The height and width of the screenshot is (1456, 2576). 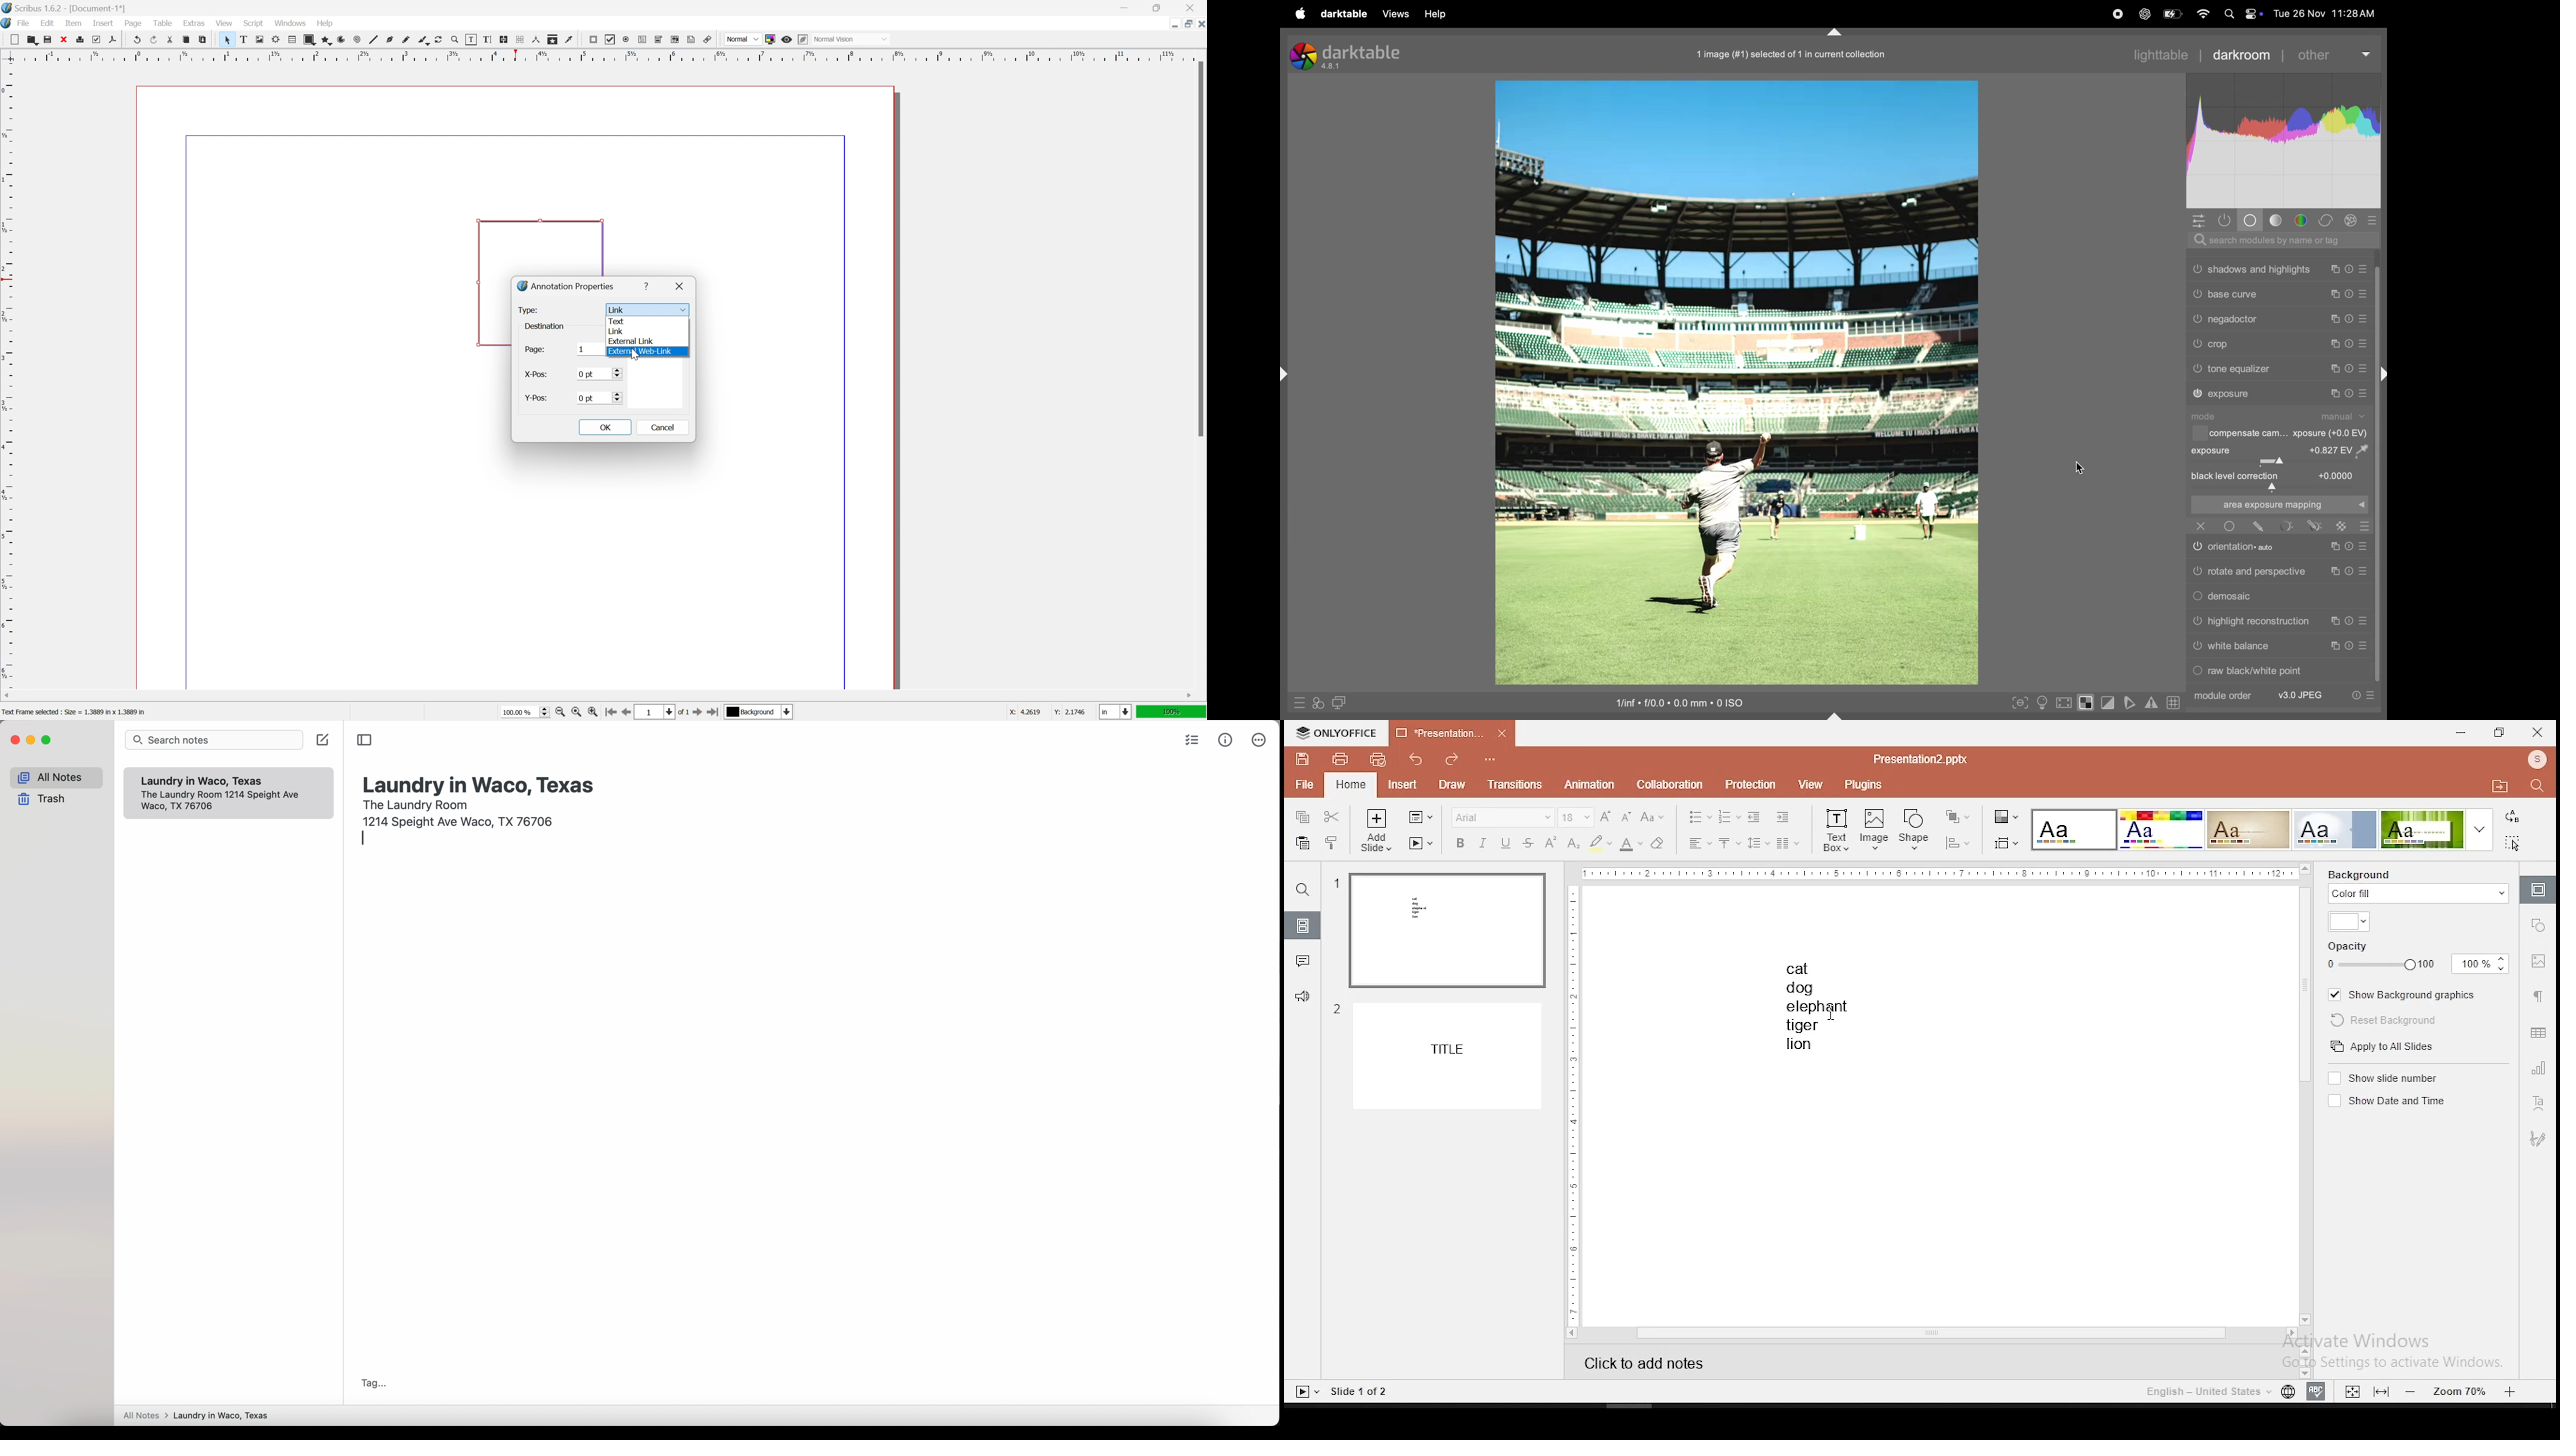 I want to click on spell check, so click(x=2316, y=1392).